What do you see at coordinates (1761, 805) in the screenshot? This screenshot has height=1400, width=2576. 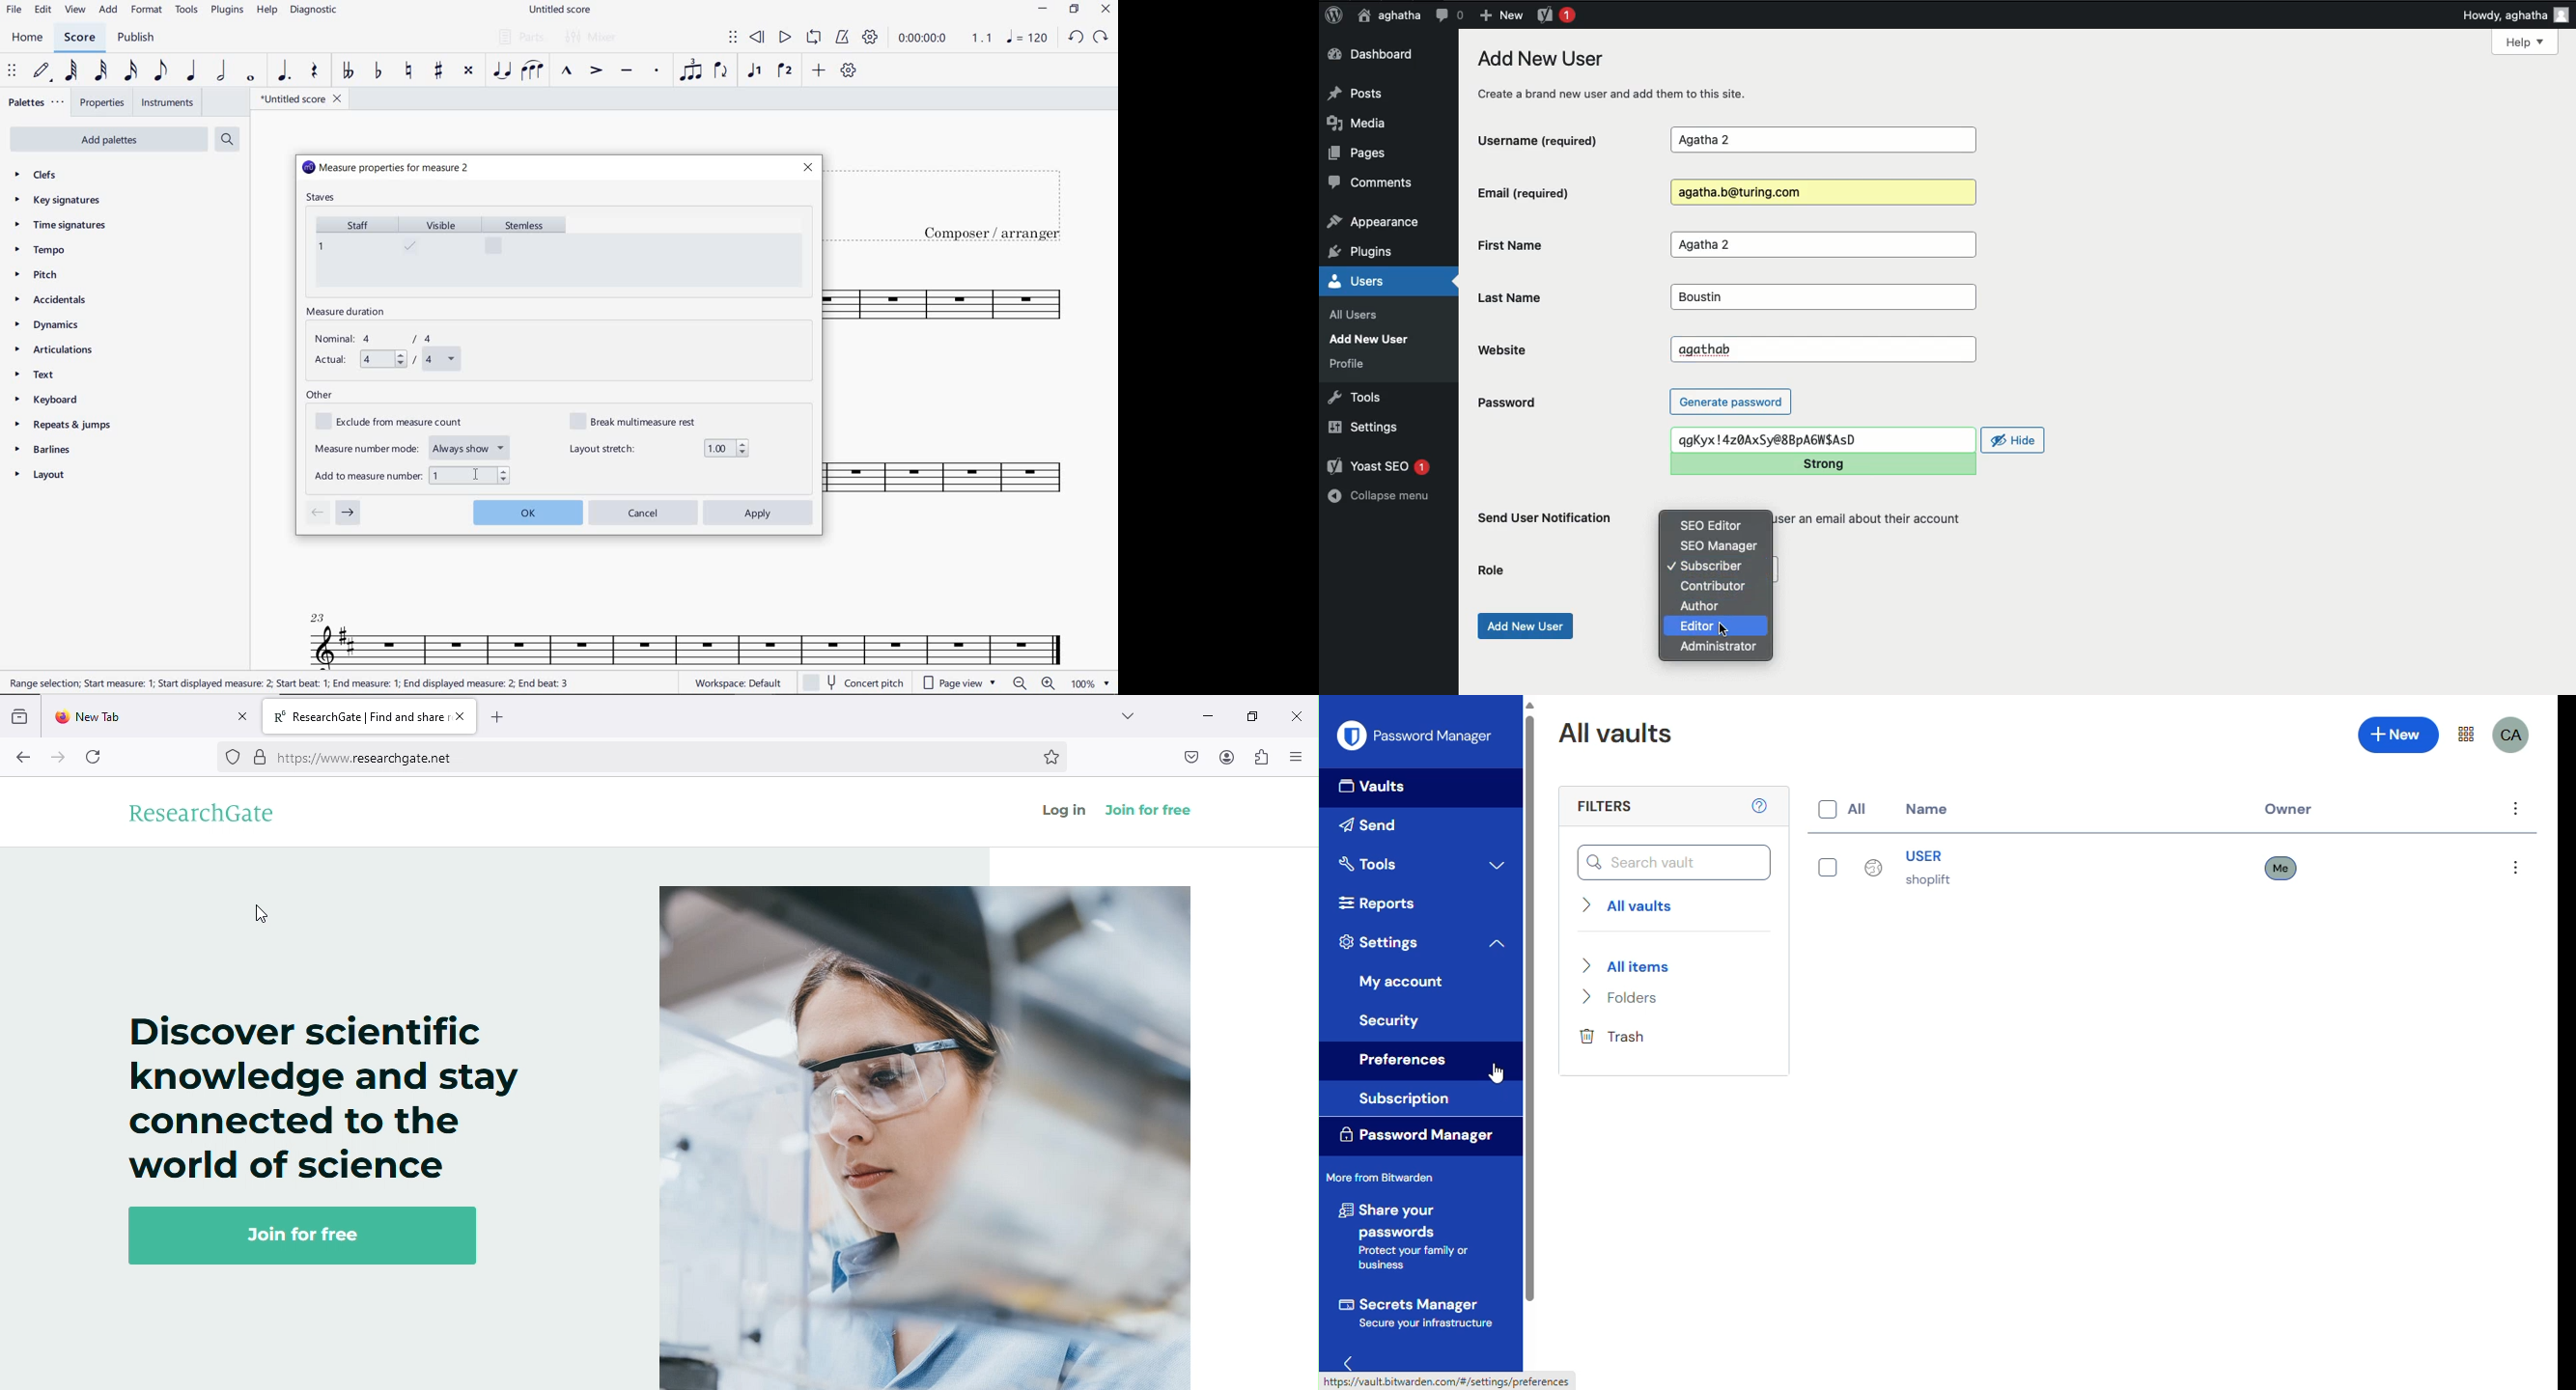 I see `learn more about searching your vault` at bounding box center [1761, 805].